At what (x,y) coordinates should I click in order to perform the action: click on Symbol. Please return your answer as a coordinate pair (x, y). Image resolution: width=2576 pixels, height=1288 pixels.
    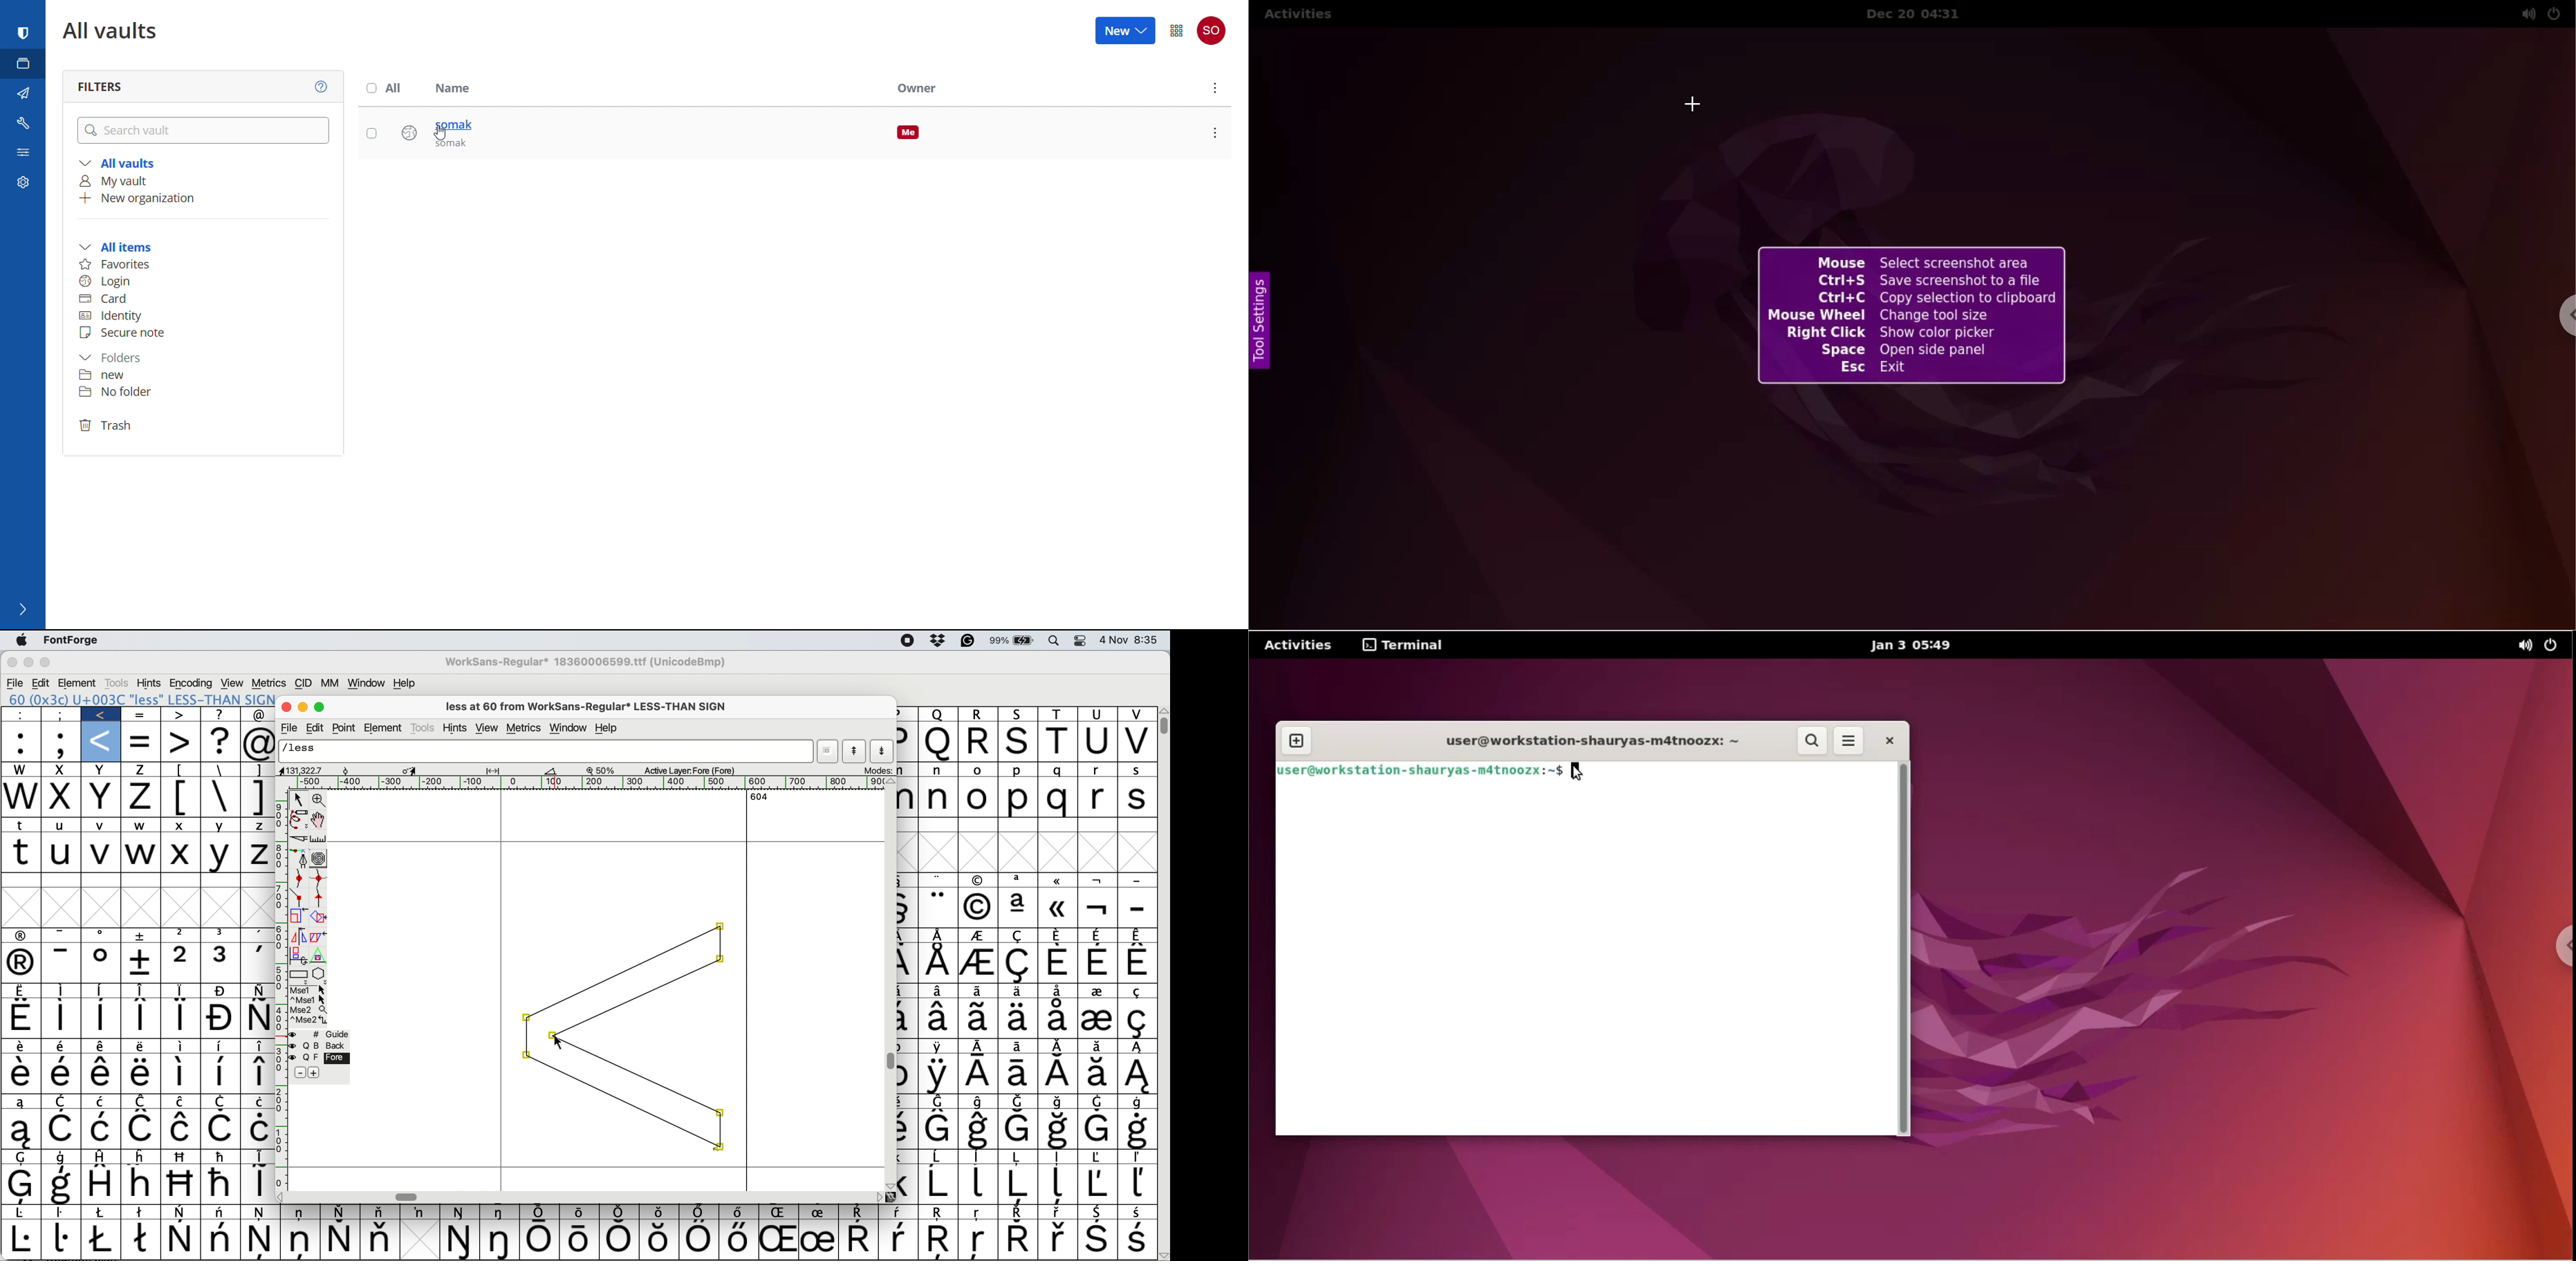
    Looking at the image, I should click on (143, 1211).